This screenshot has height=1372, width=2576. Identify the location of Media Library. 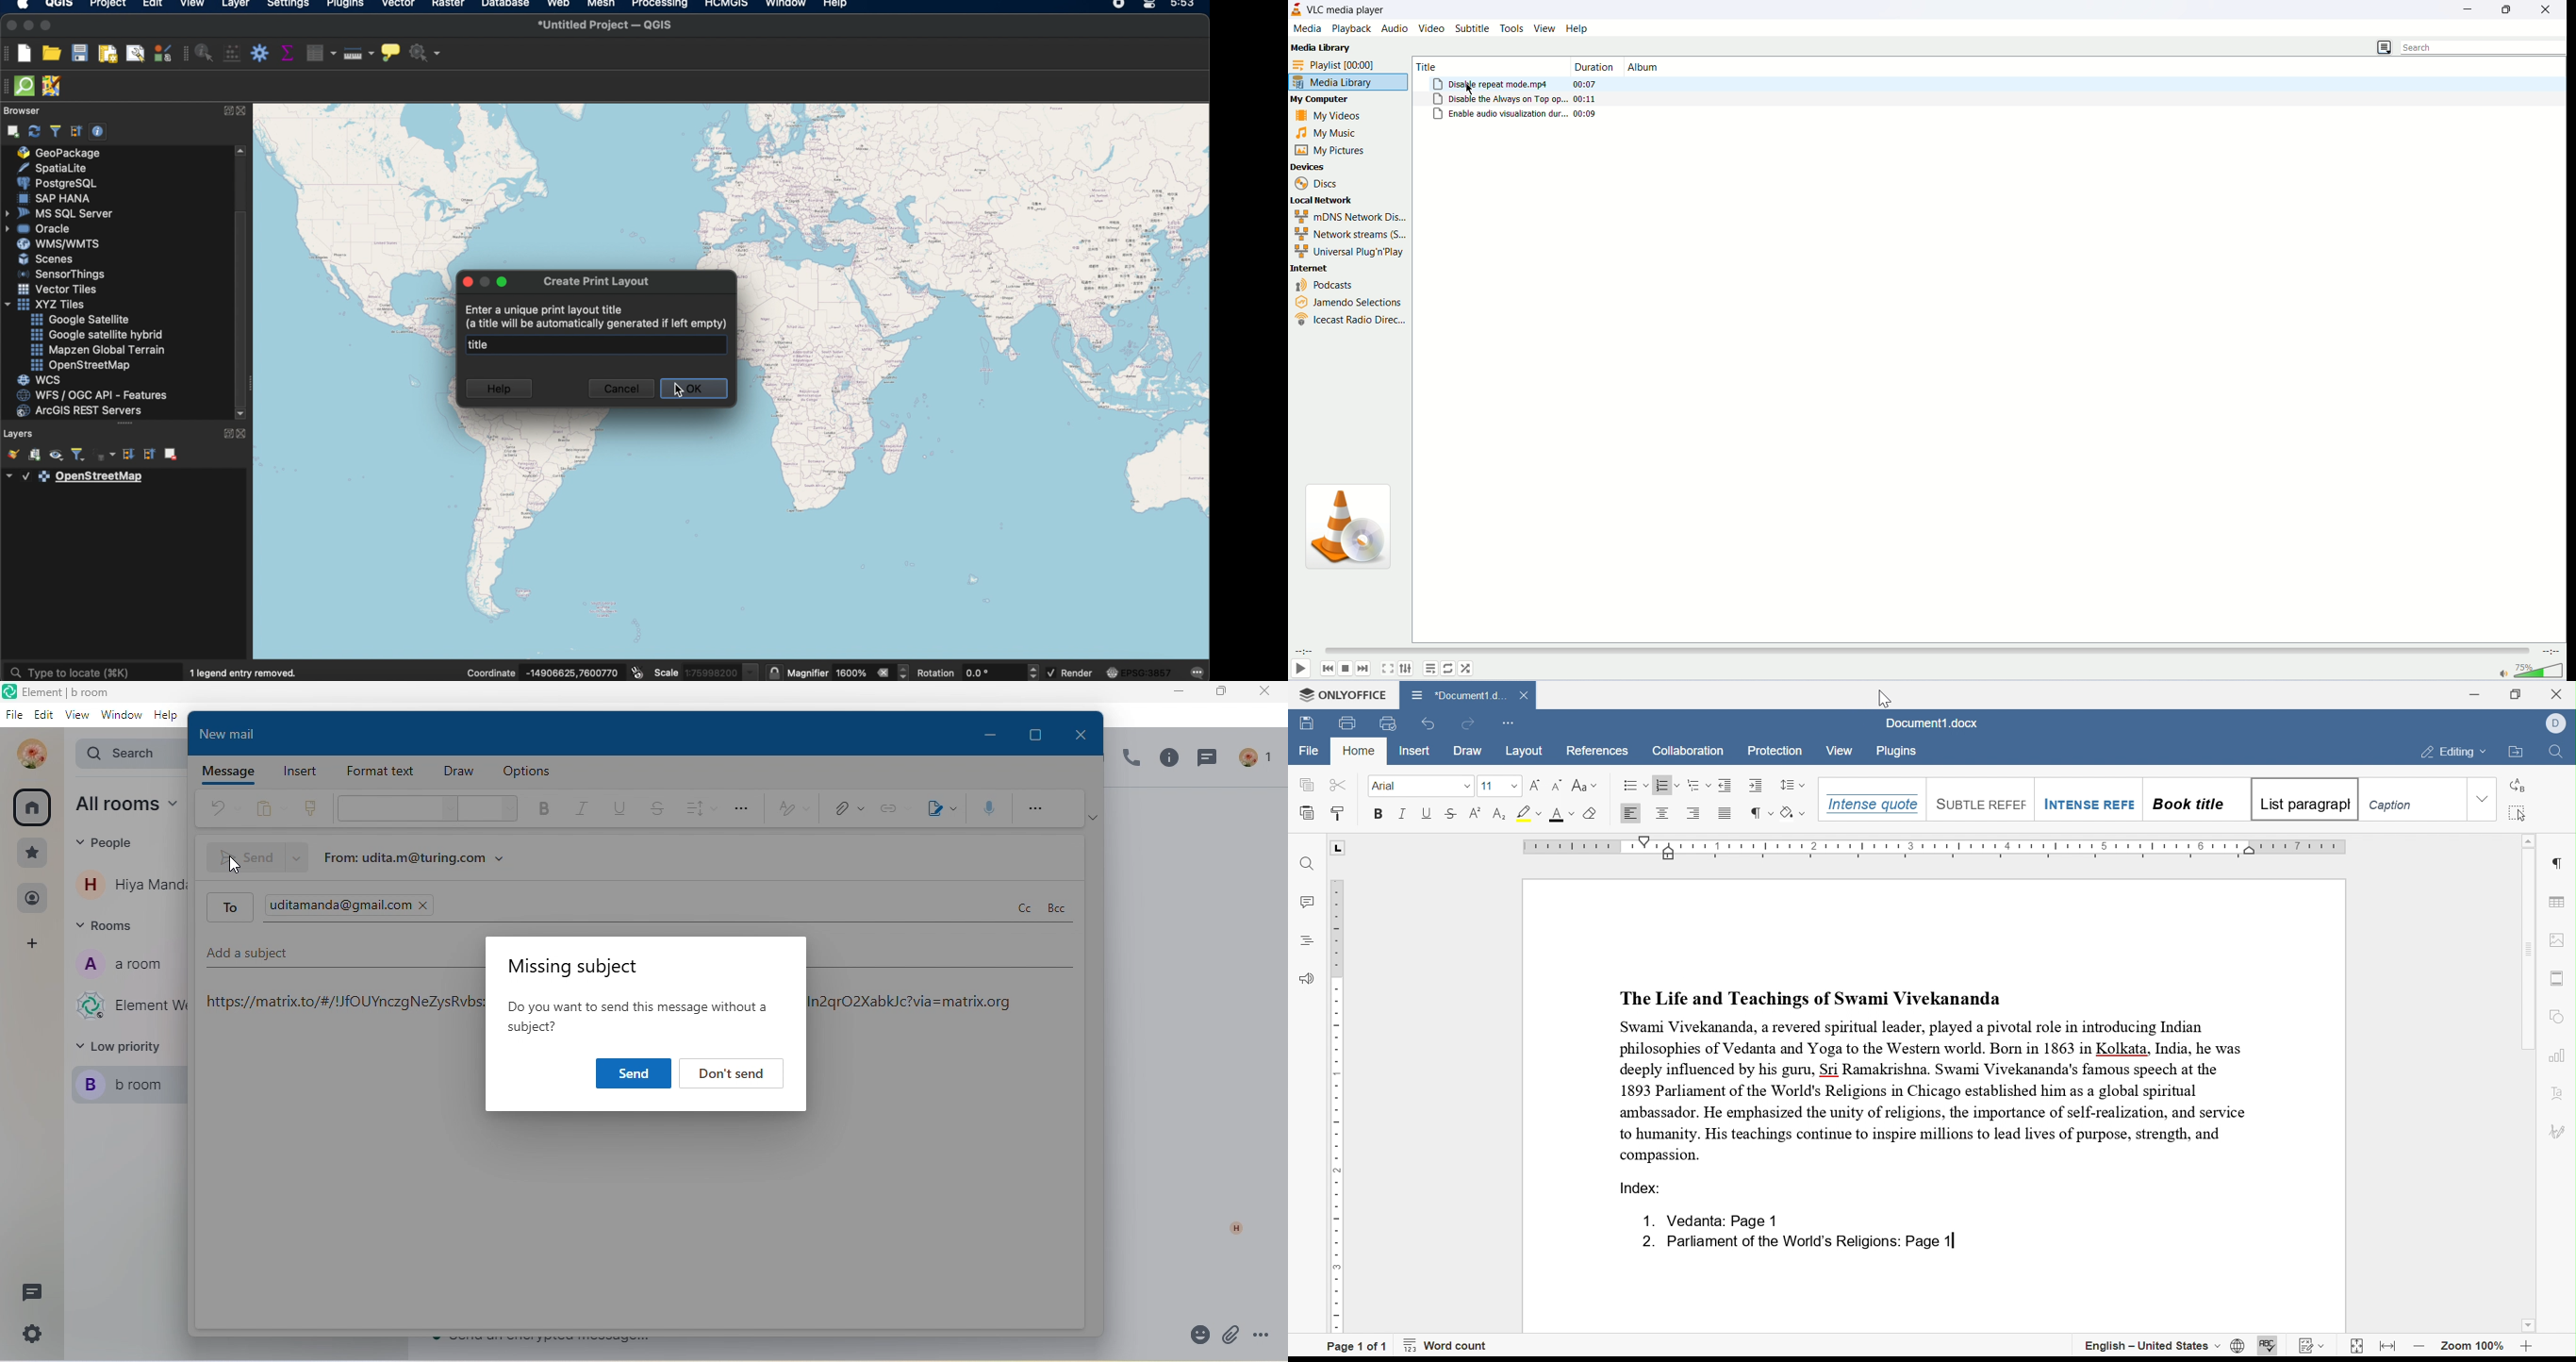
(1321, 49).